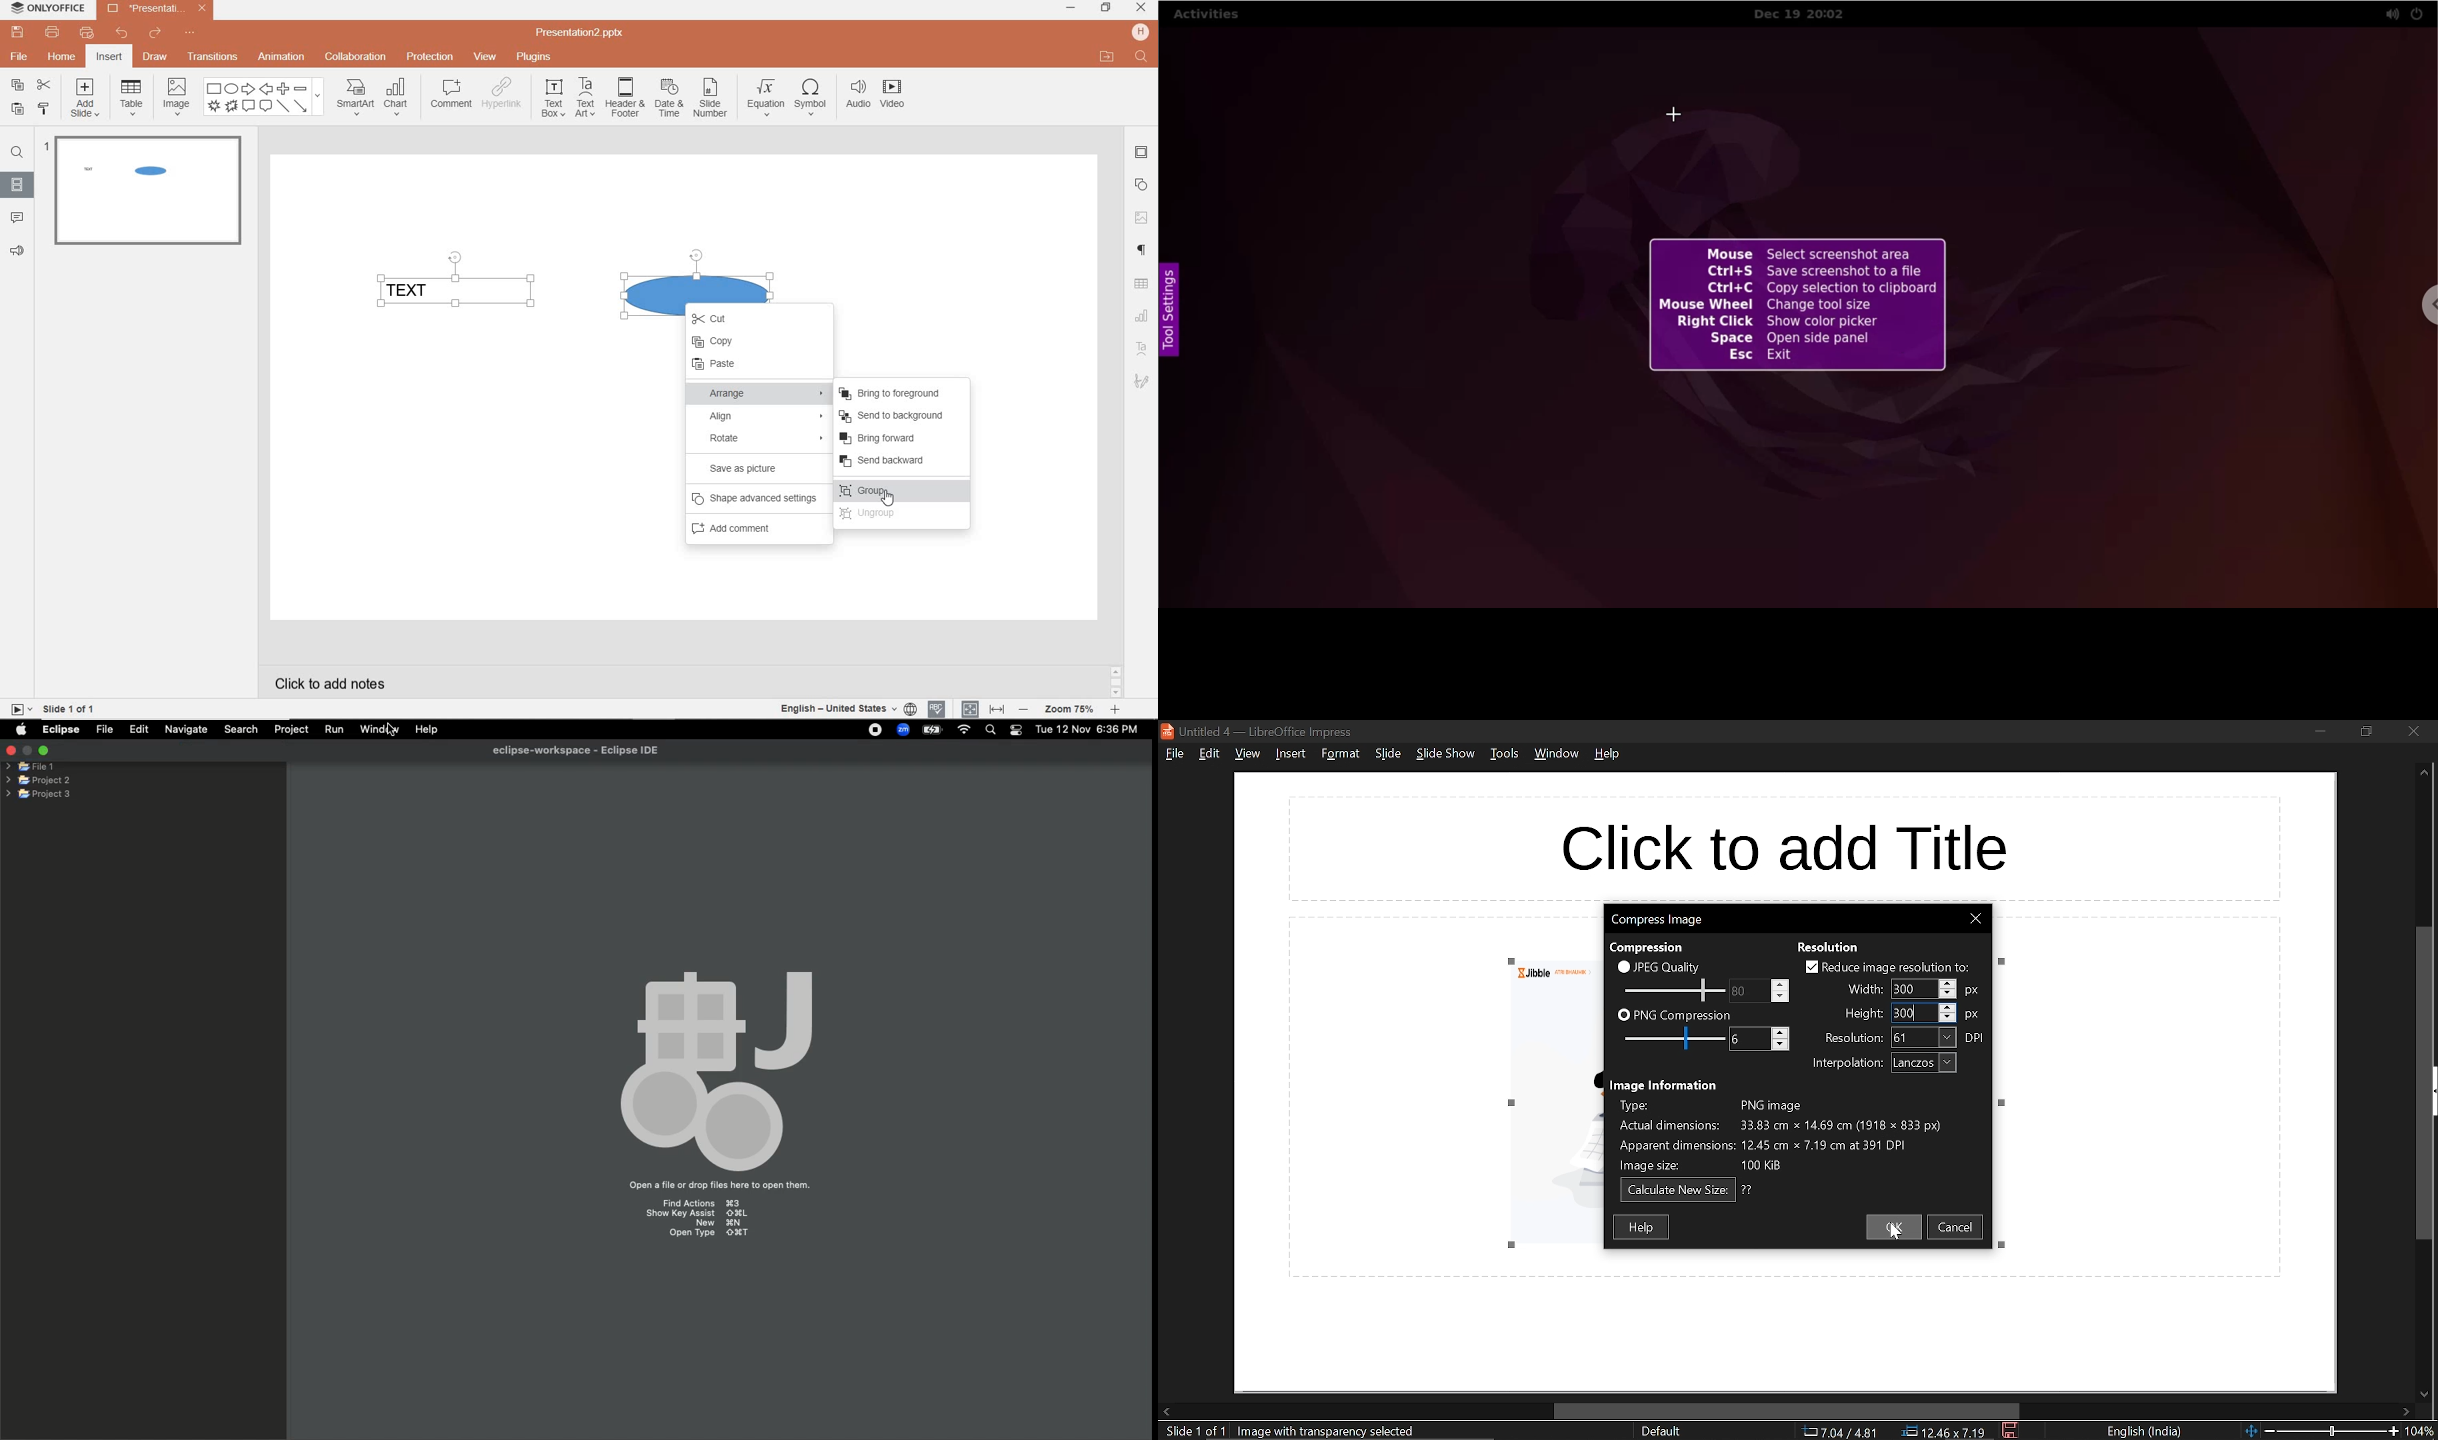 The height and width of the screenshot is (1456, 2464). I want to click on cut, so click(44, 86).